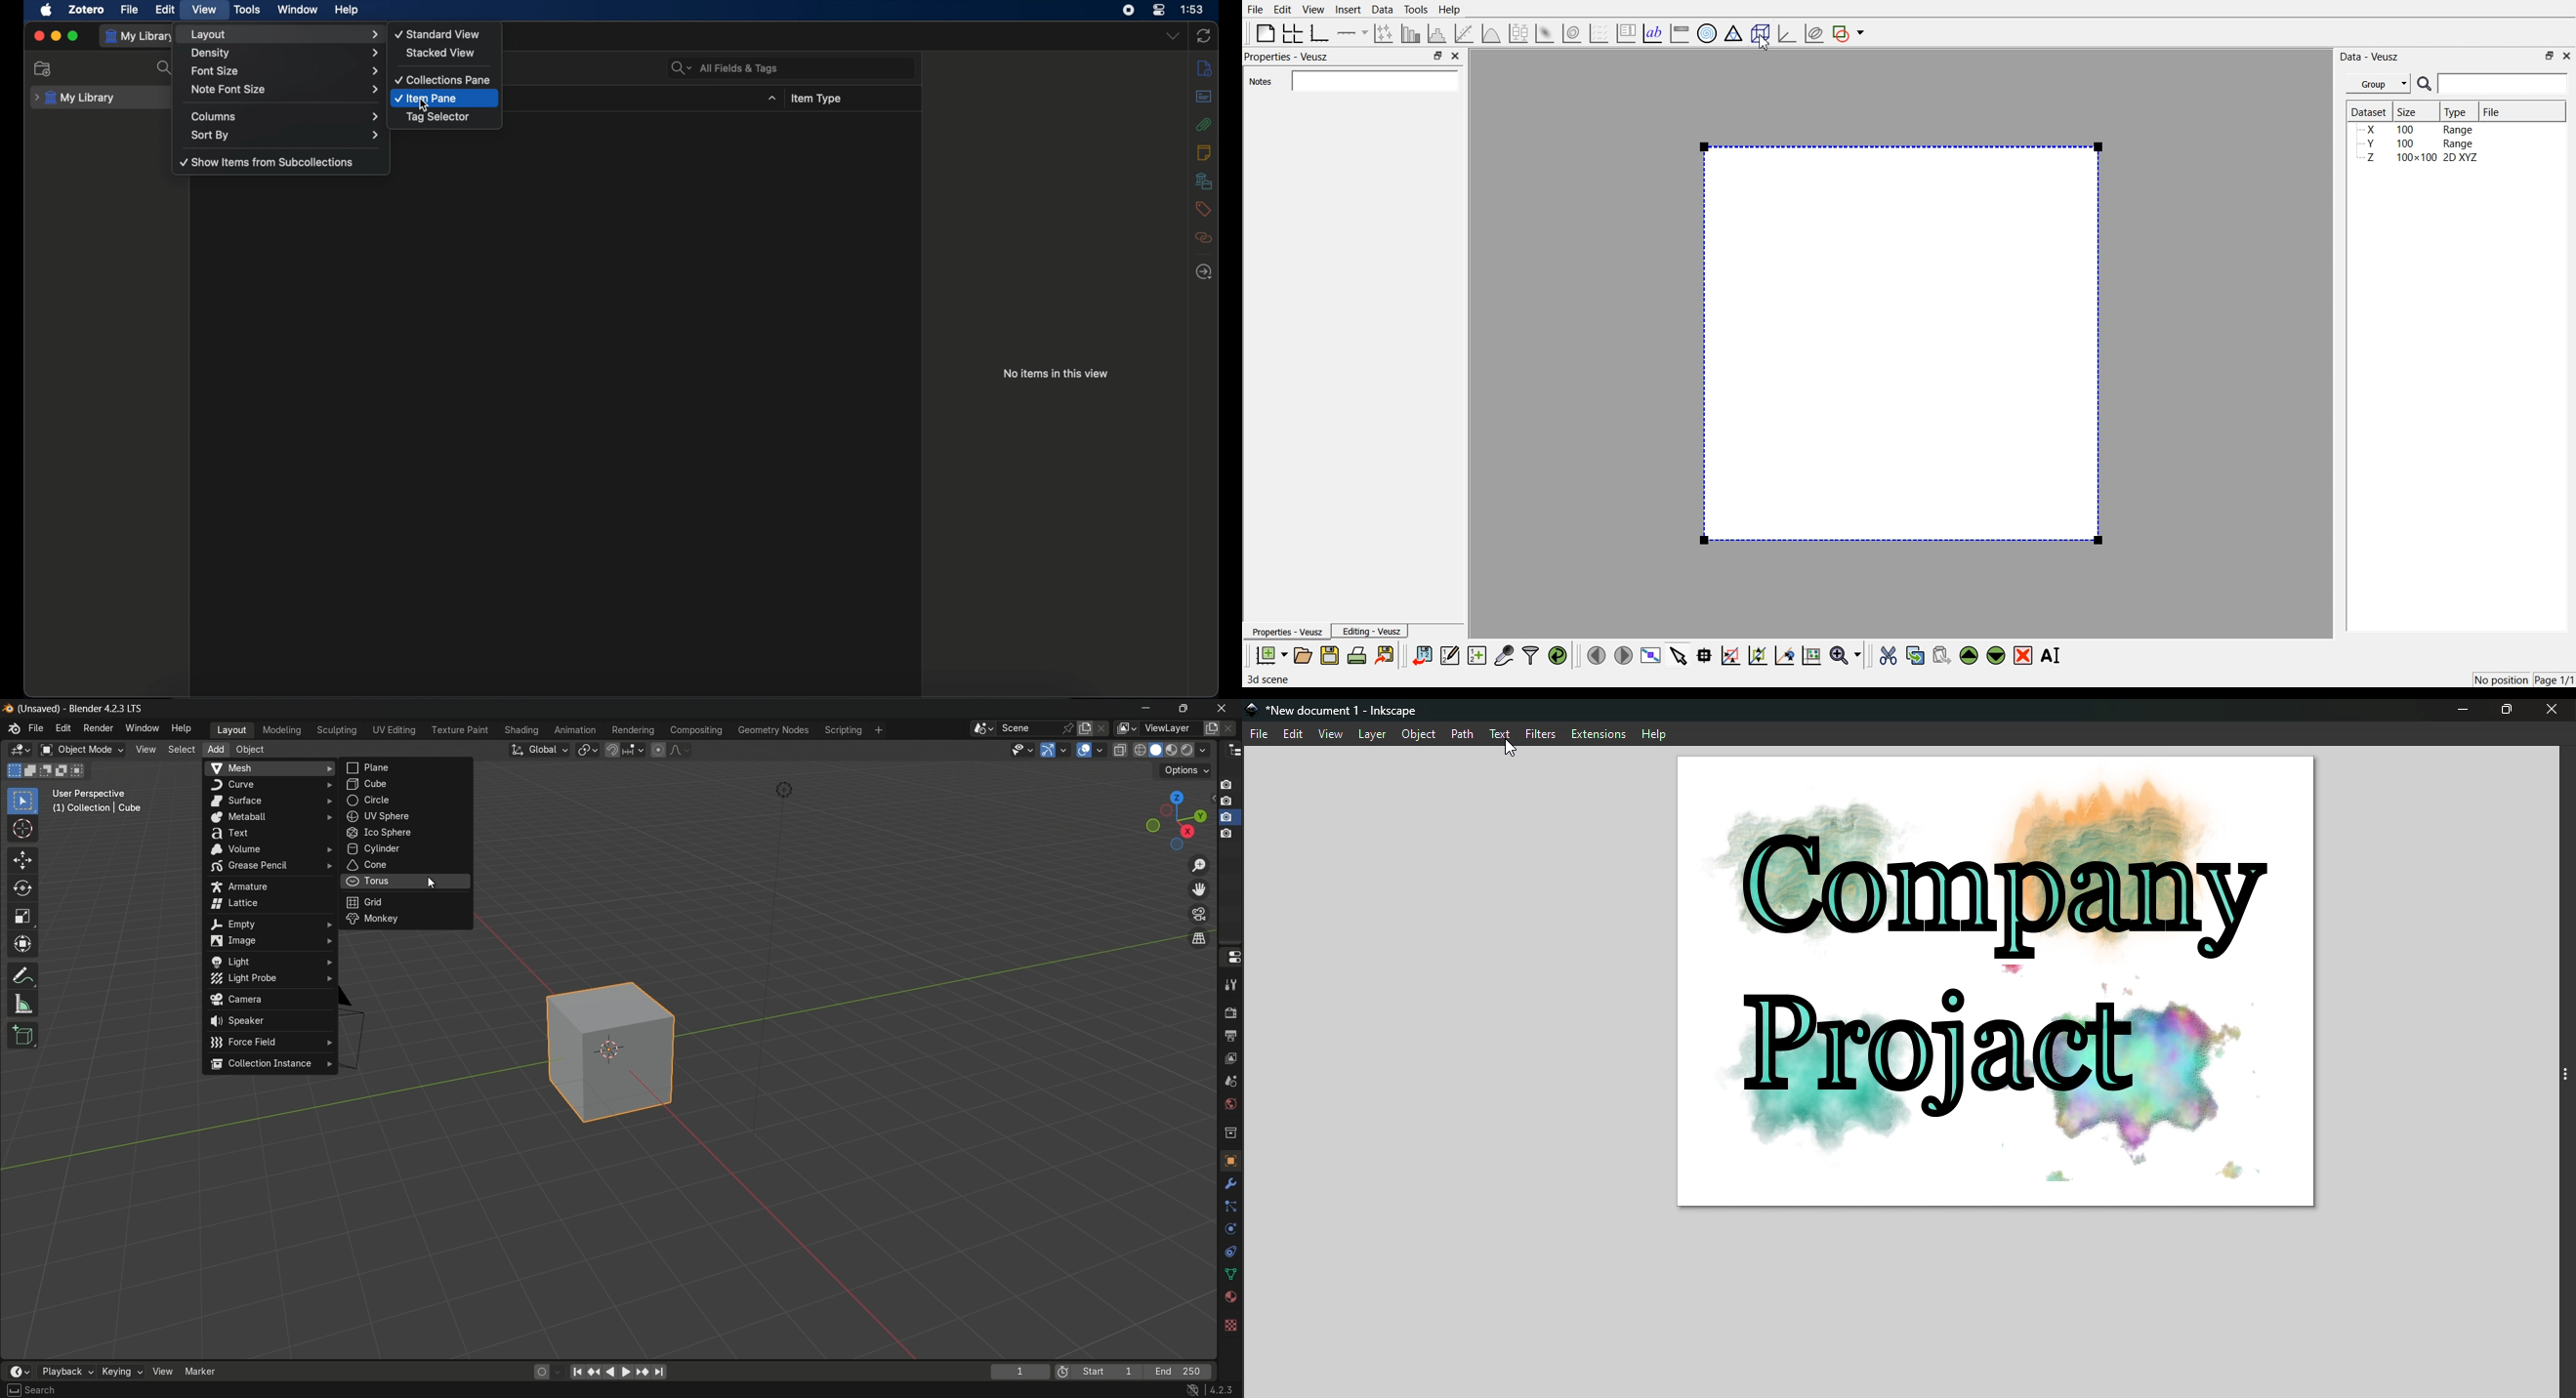 The height and width of the screenshot is (1400, 2576). What do you see at coordinates (1175, 751) in the screenshot?
I see `render` at bounding box center [1175, 751].